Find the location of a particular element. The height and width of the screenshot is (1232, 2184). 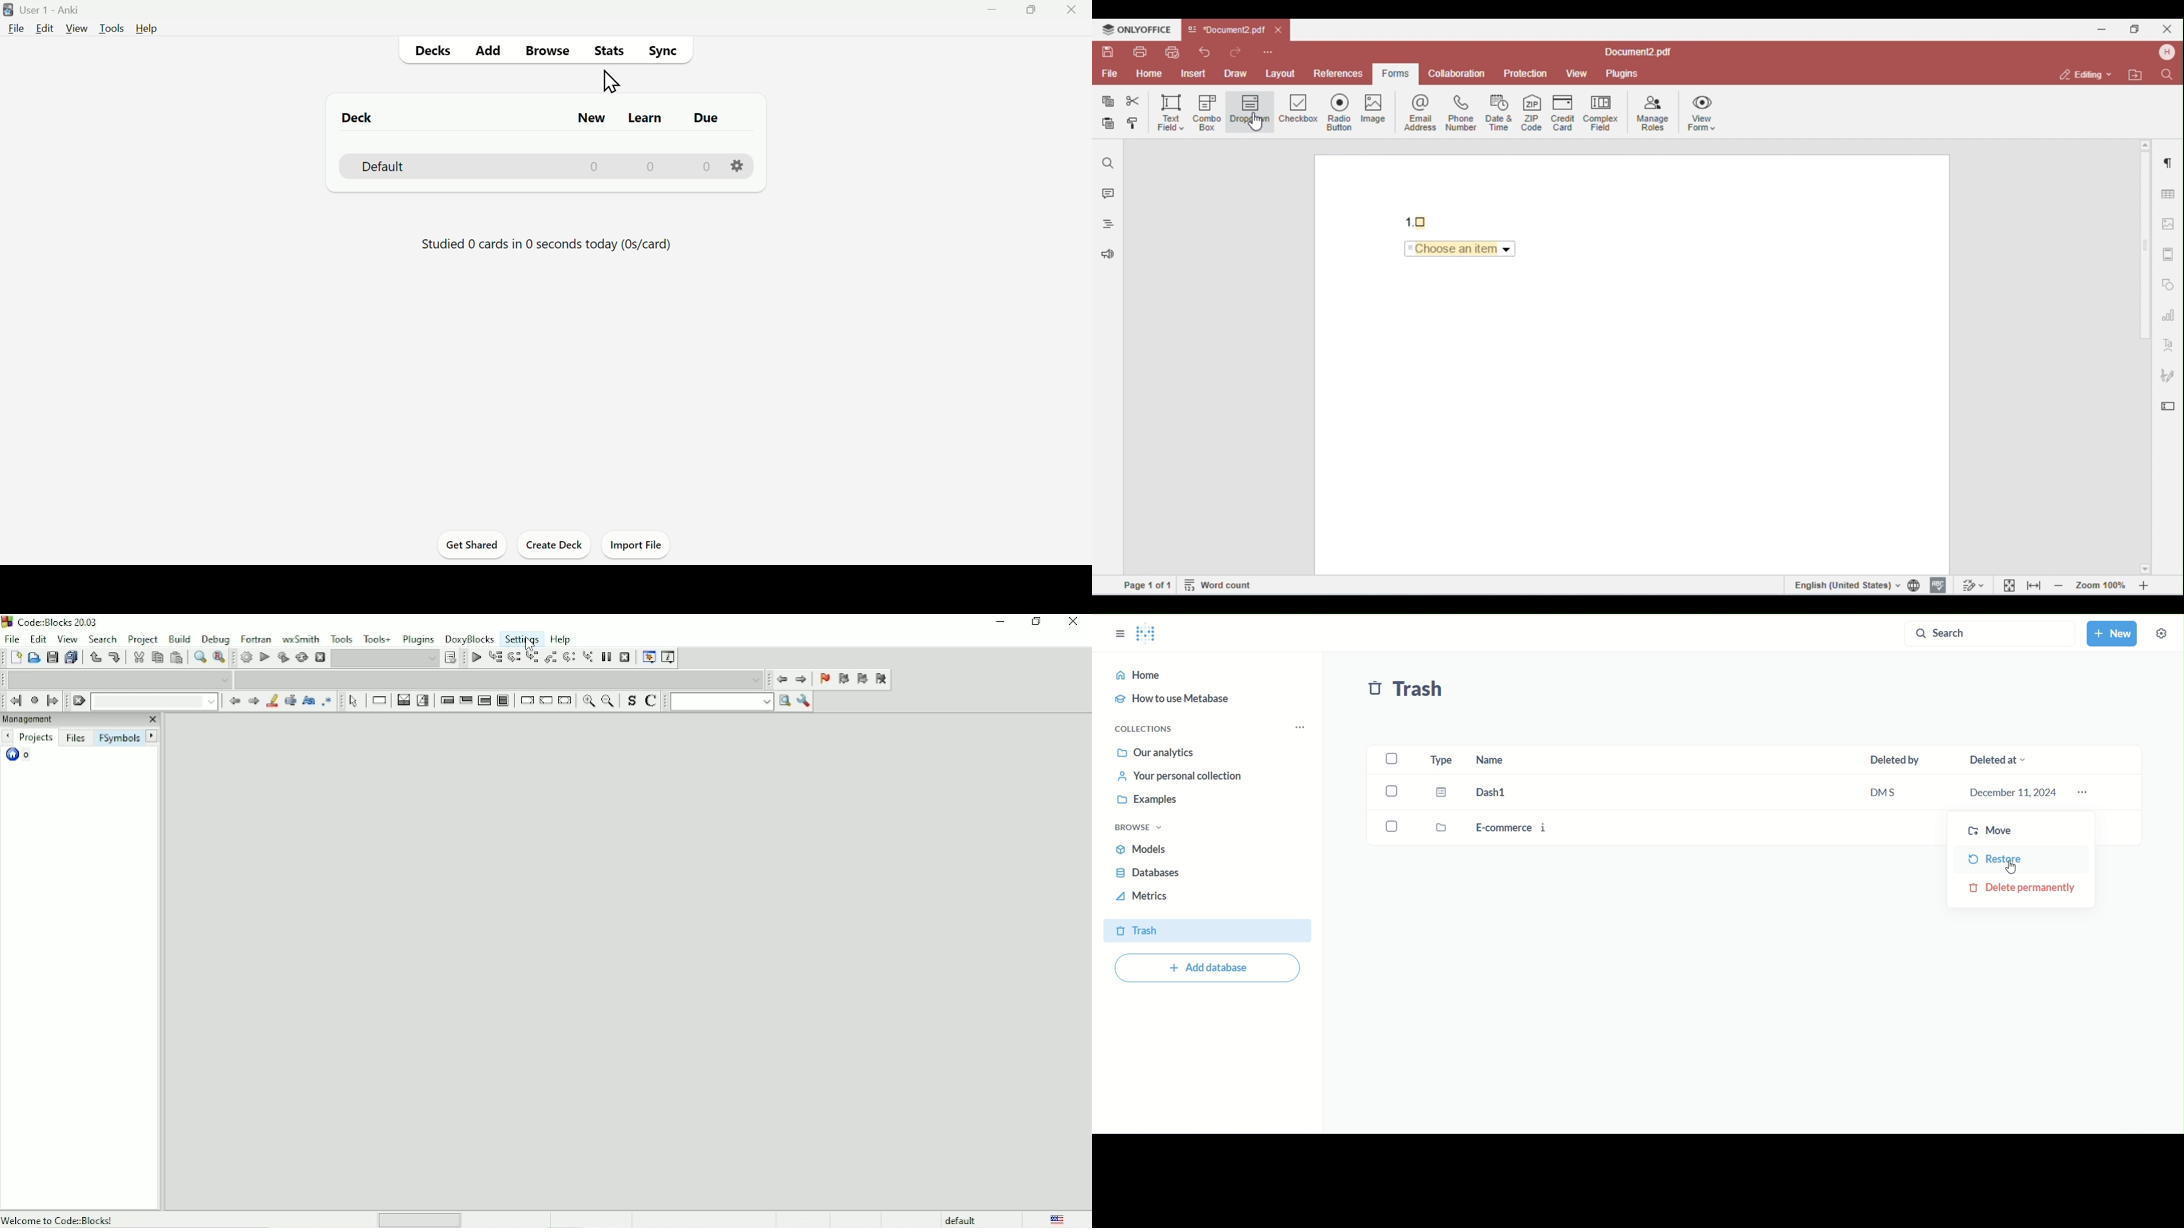

Drop down is located at coordinates (119, 680).